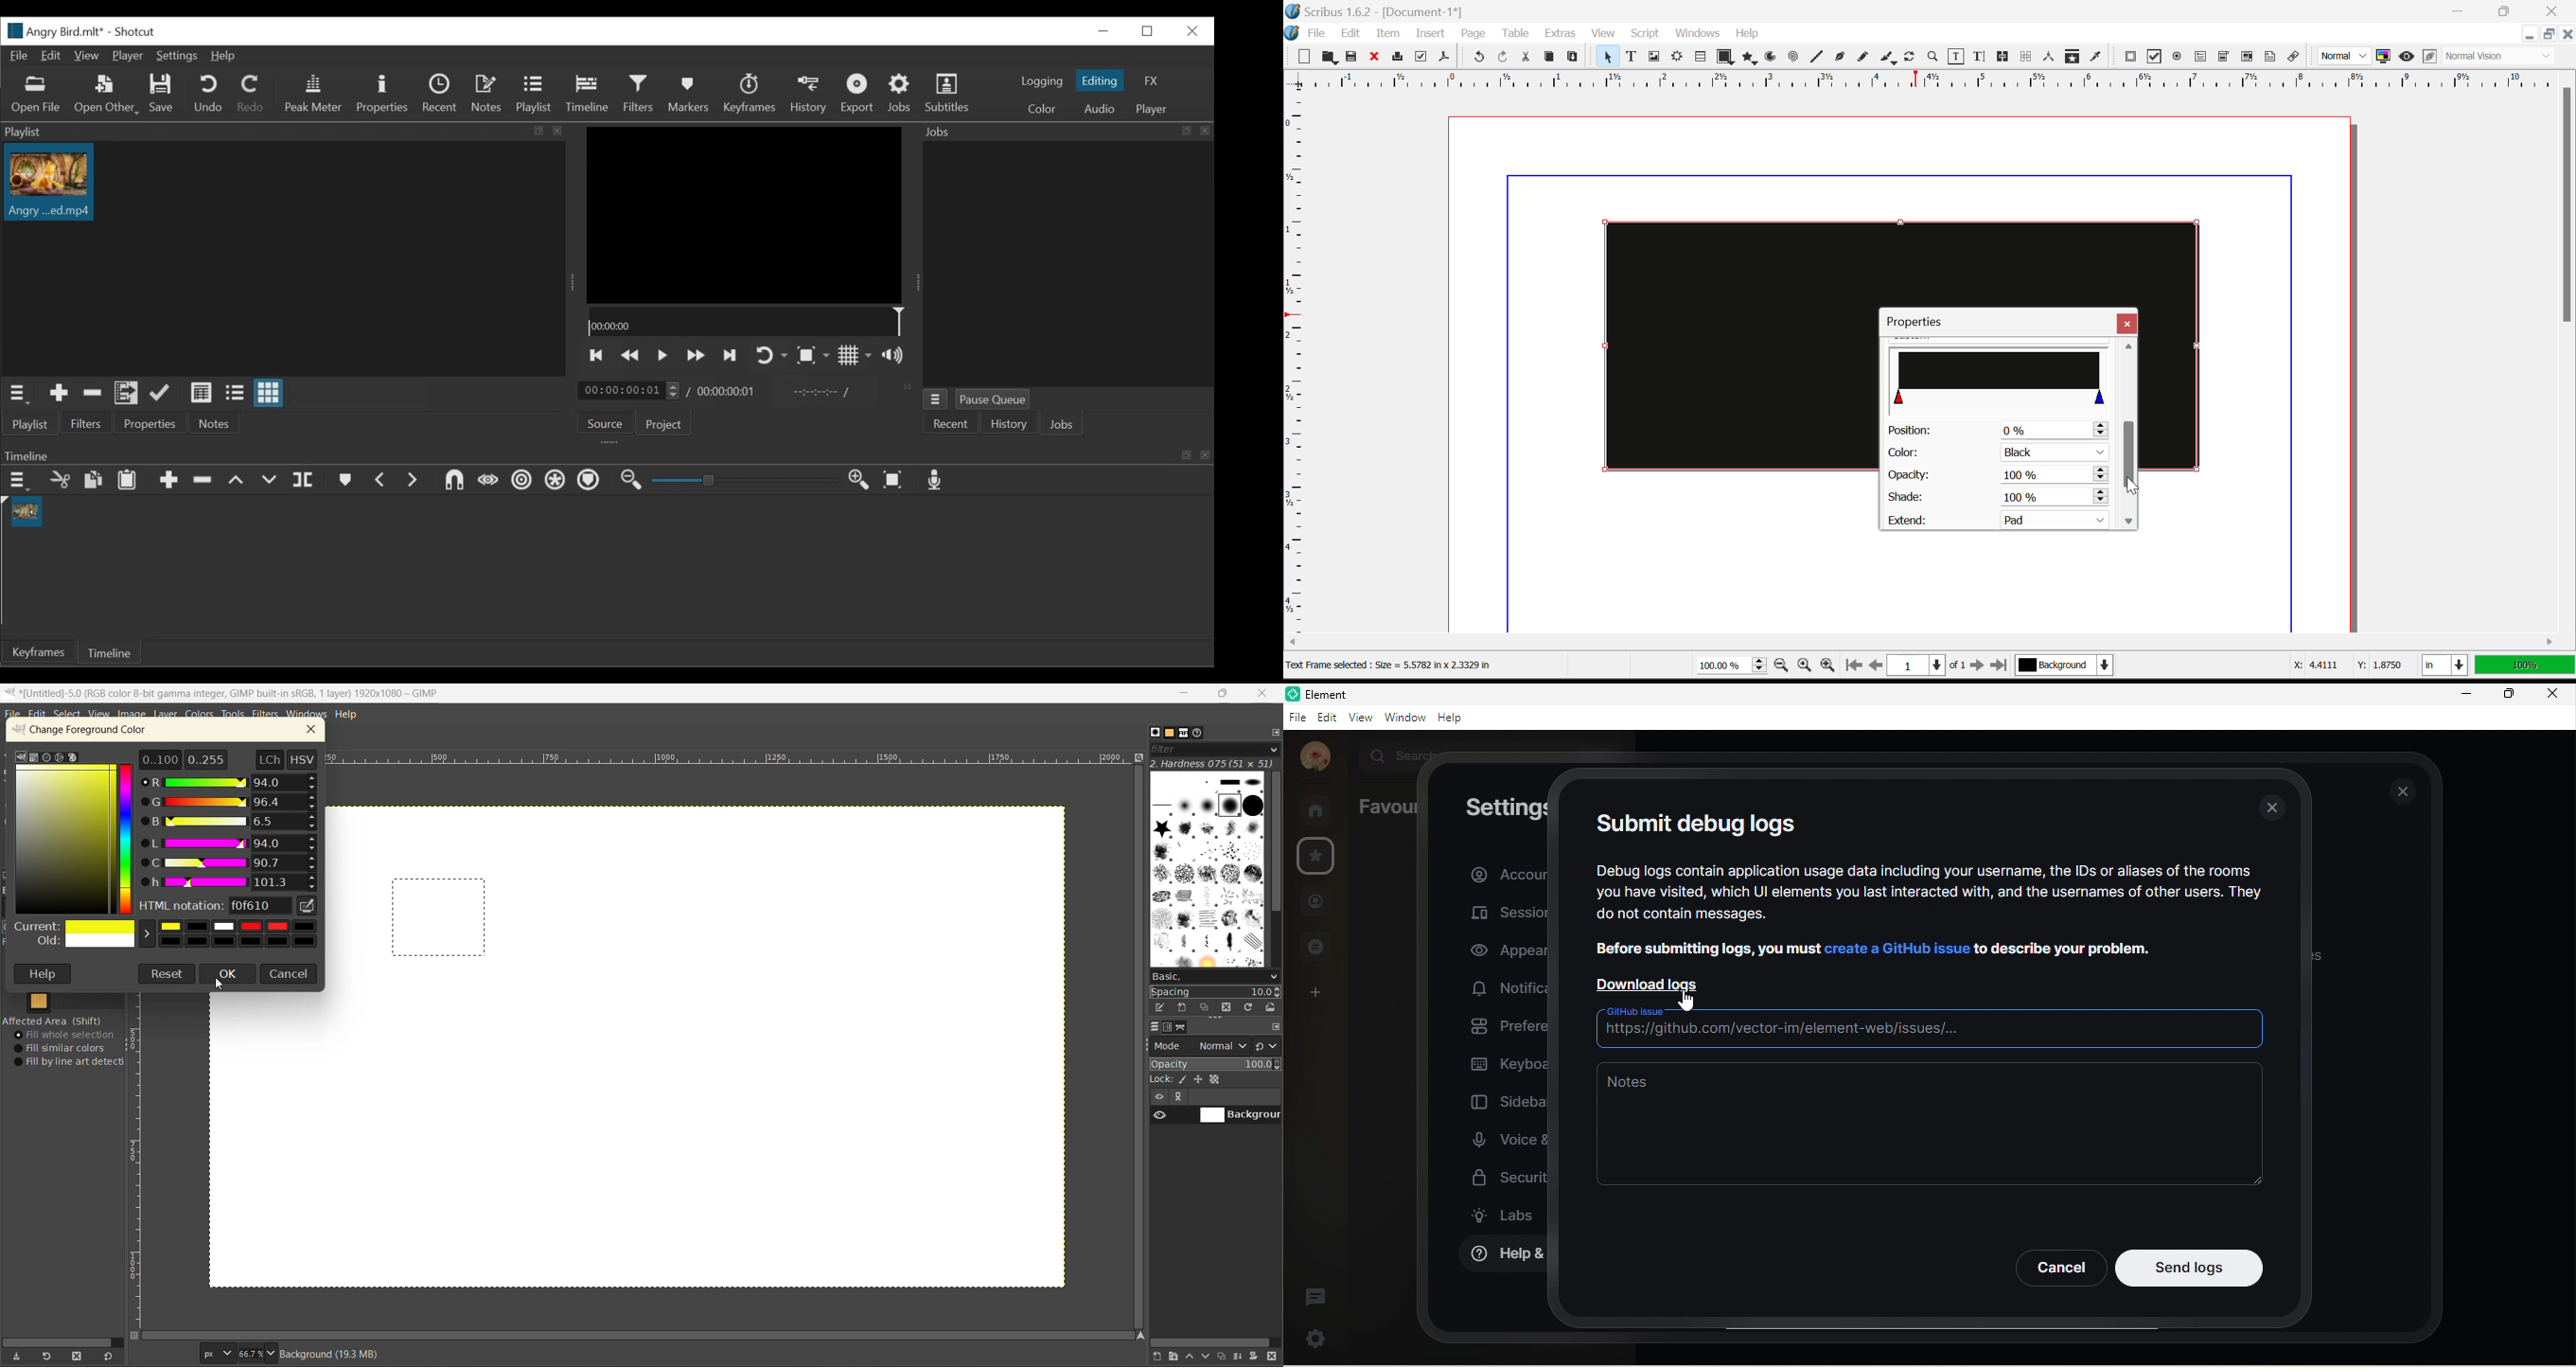  Describe the element at coordinates (1957, 58) in the screenshot. I see `Edit Contents of Frame` at that location.